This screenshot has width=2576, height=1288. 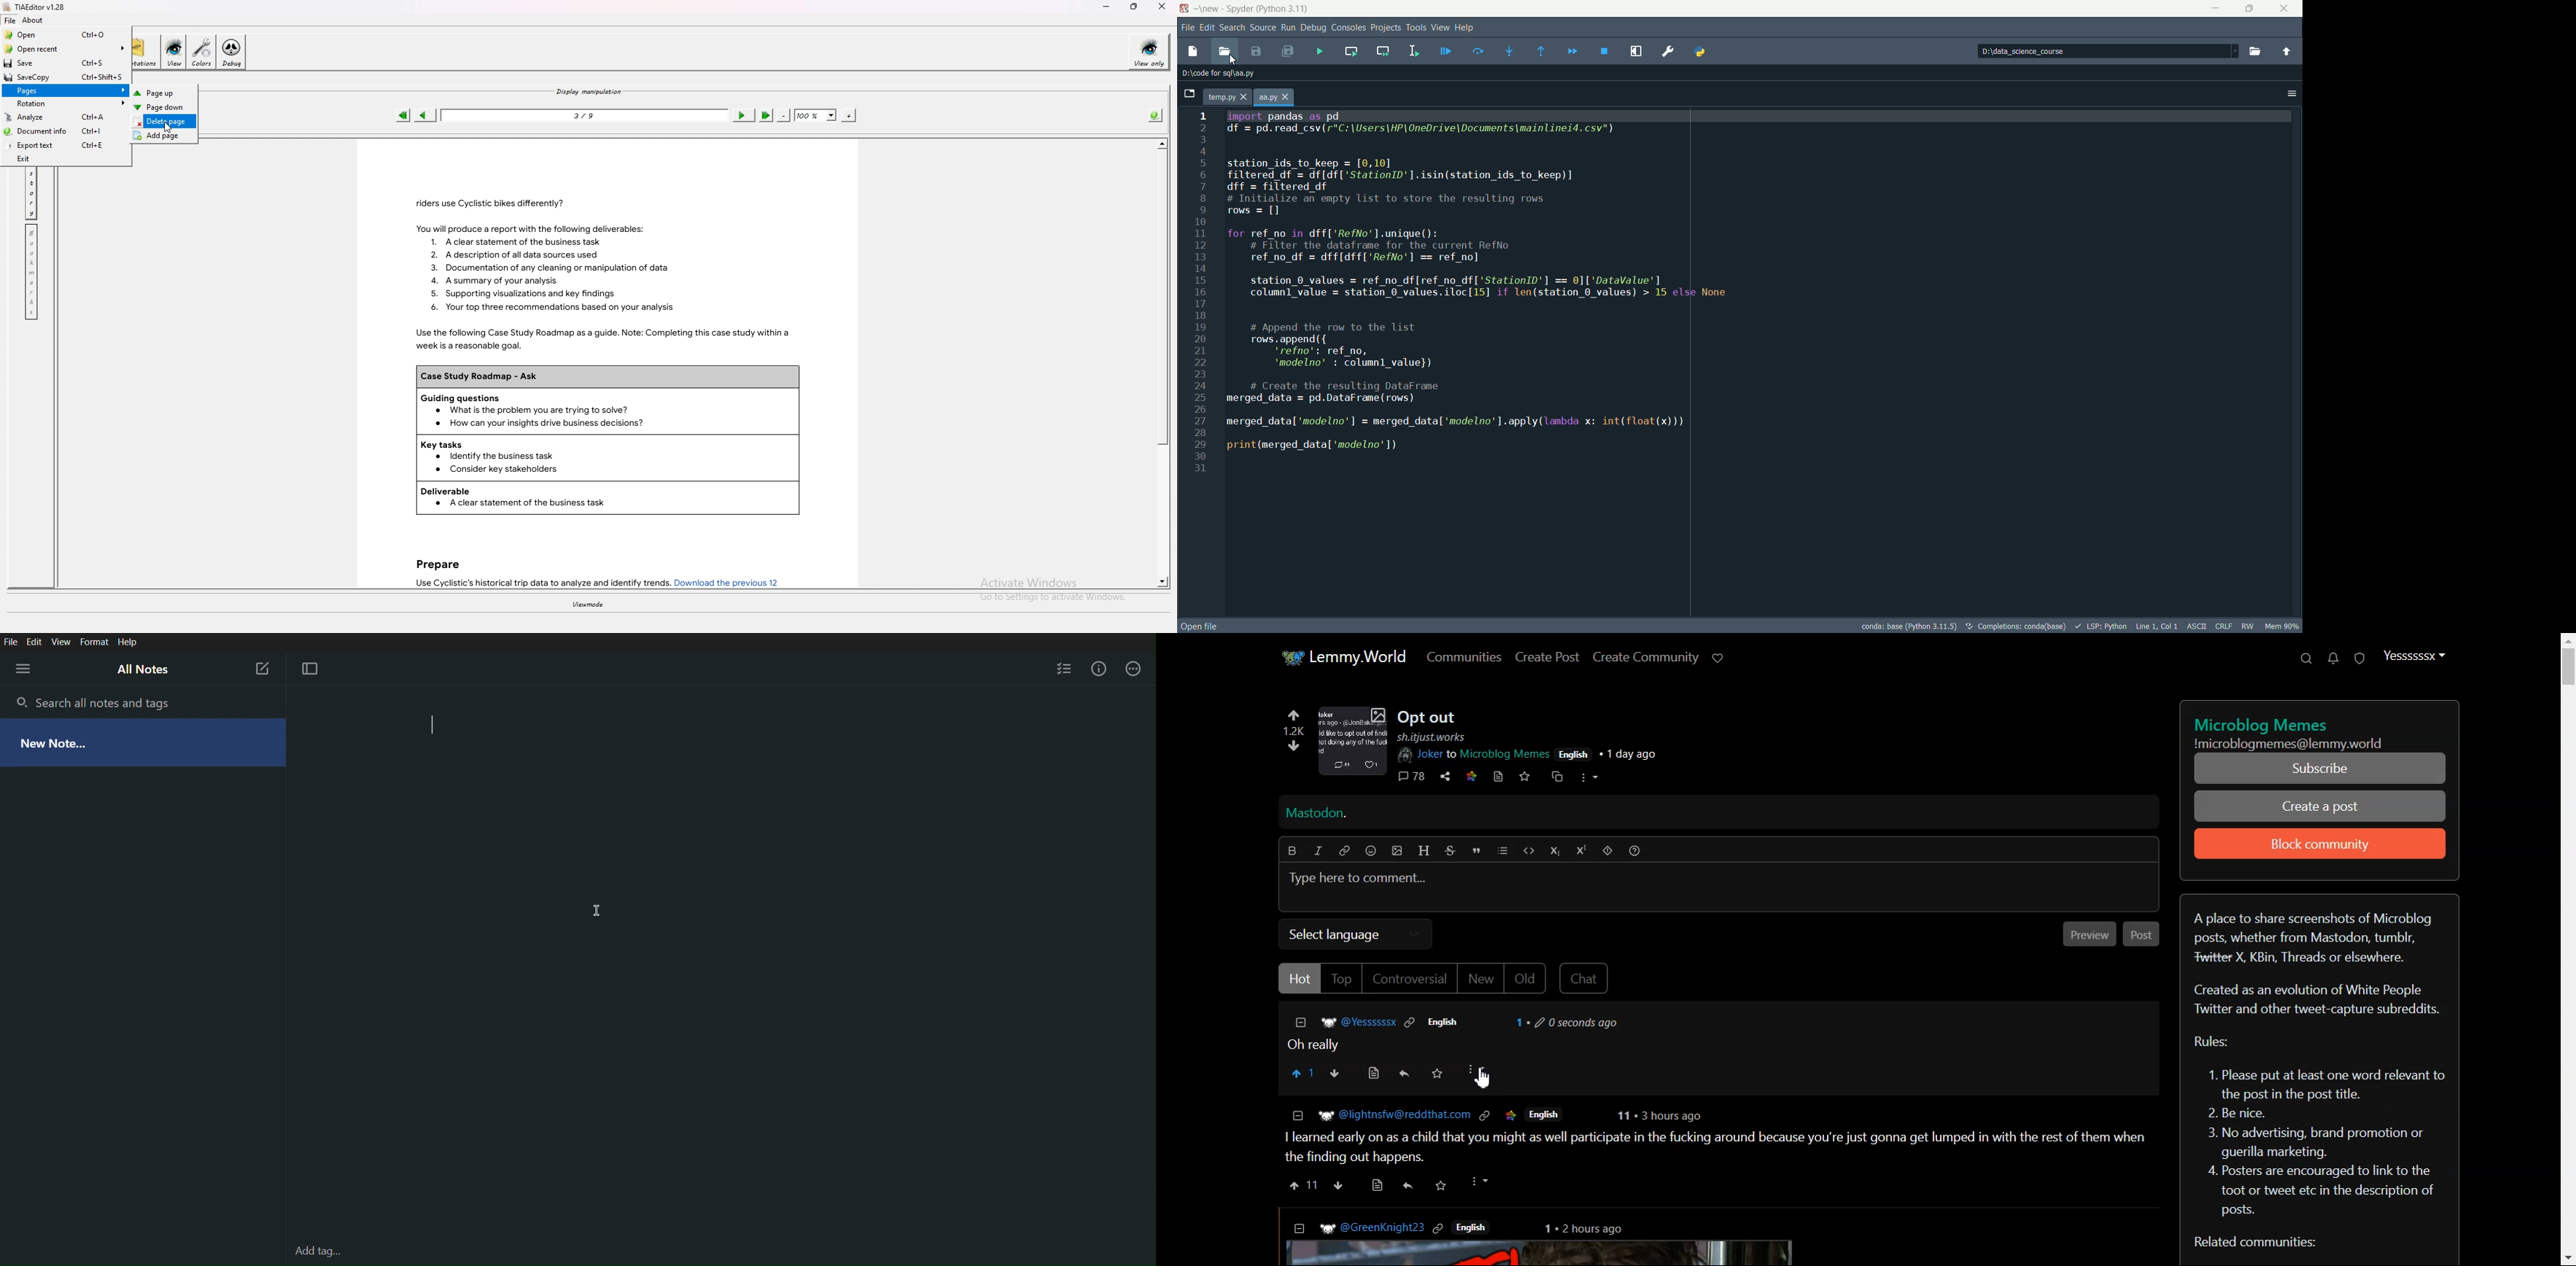 What do you see at coordinates (1263, 27) in the screenshot?
I see `source menu` at bounding box center [1263, 27].